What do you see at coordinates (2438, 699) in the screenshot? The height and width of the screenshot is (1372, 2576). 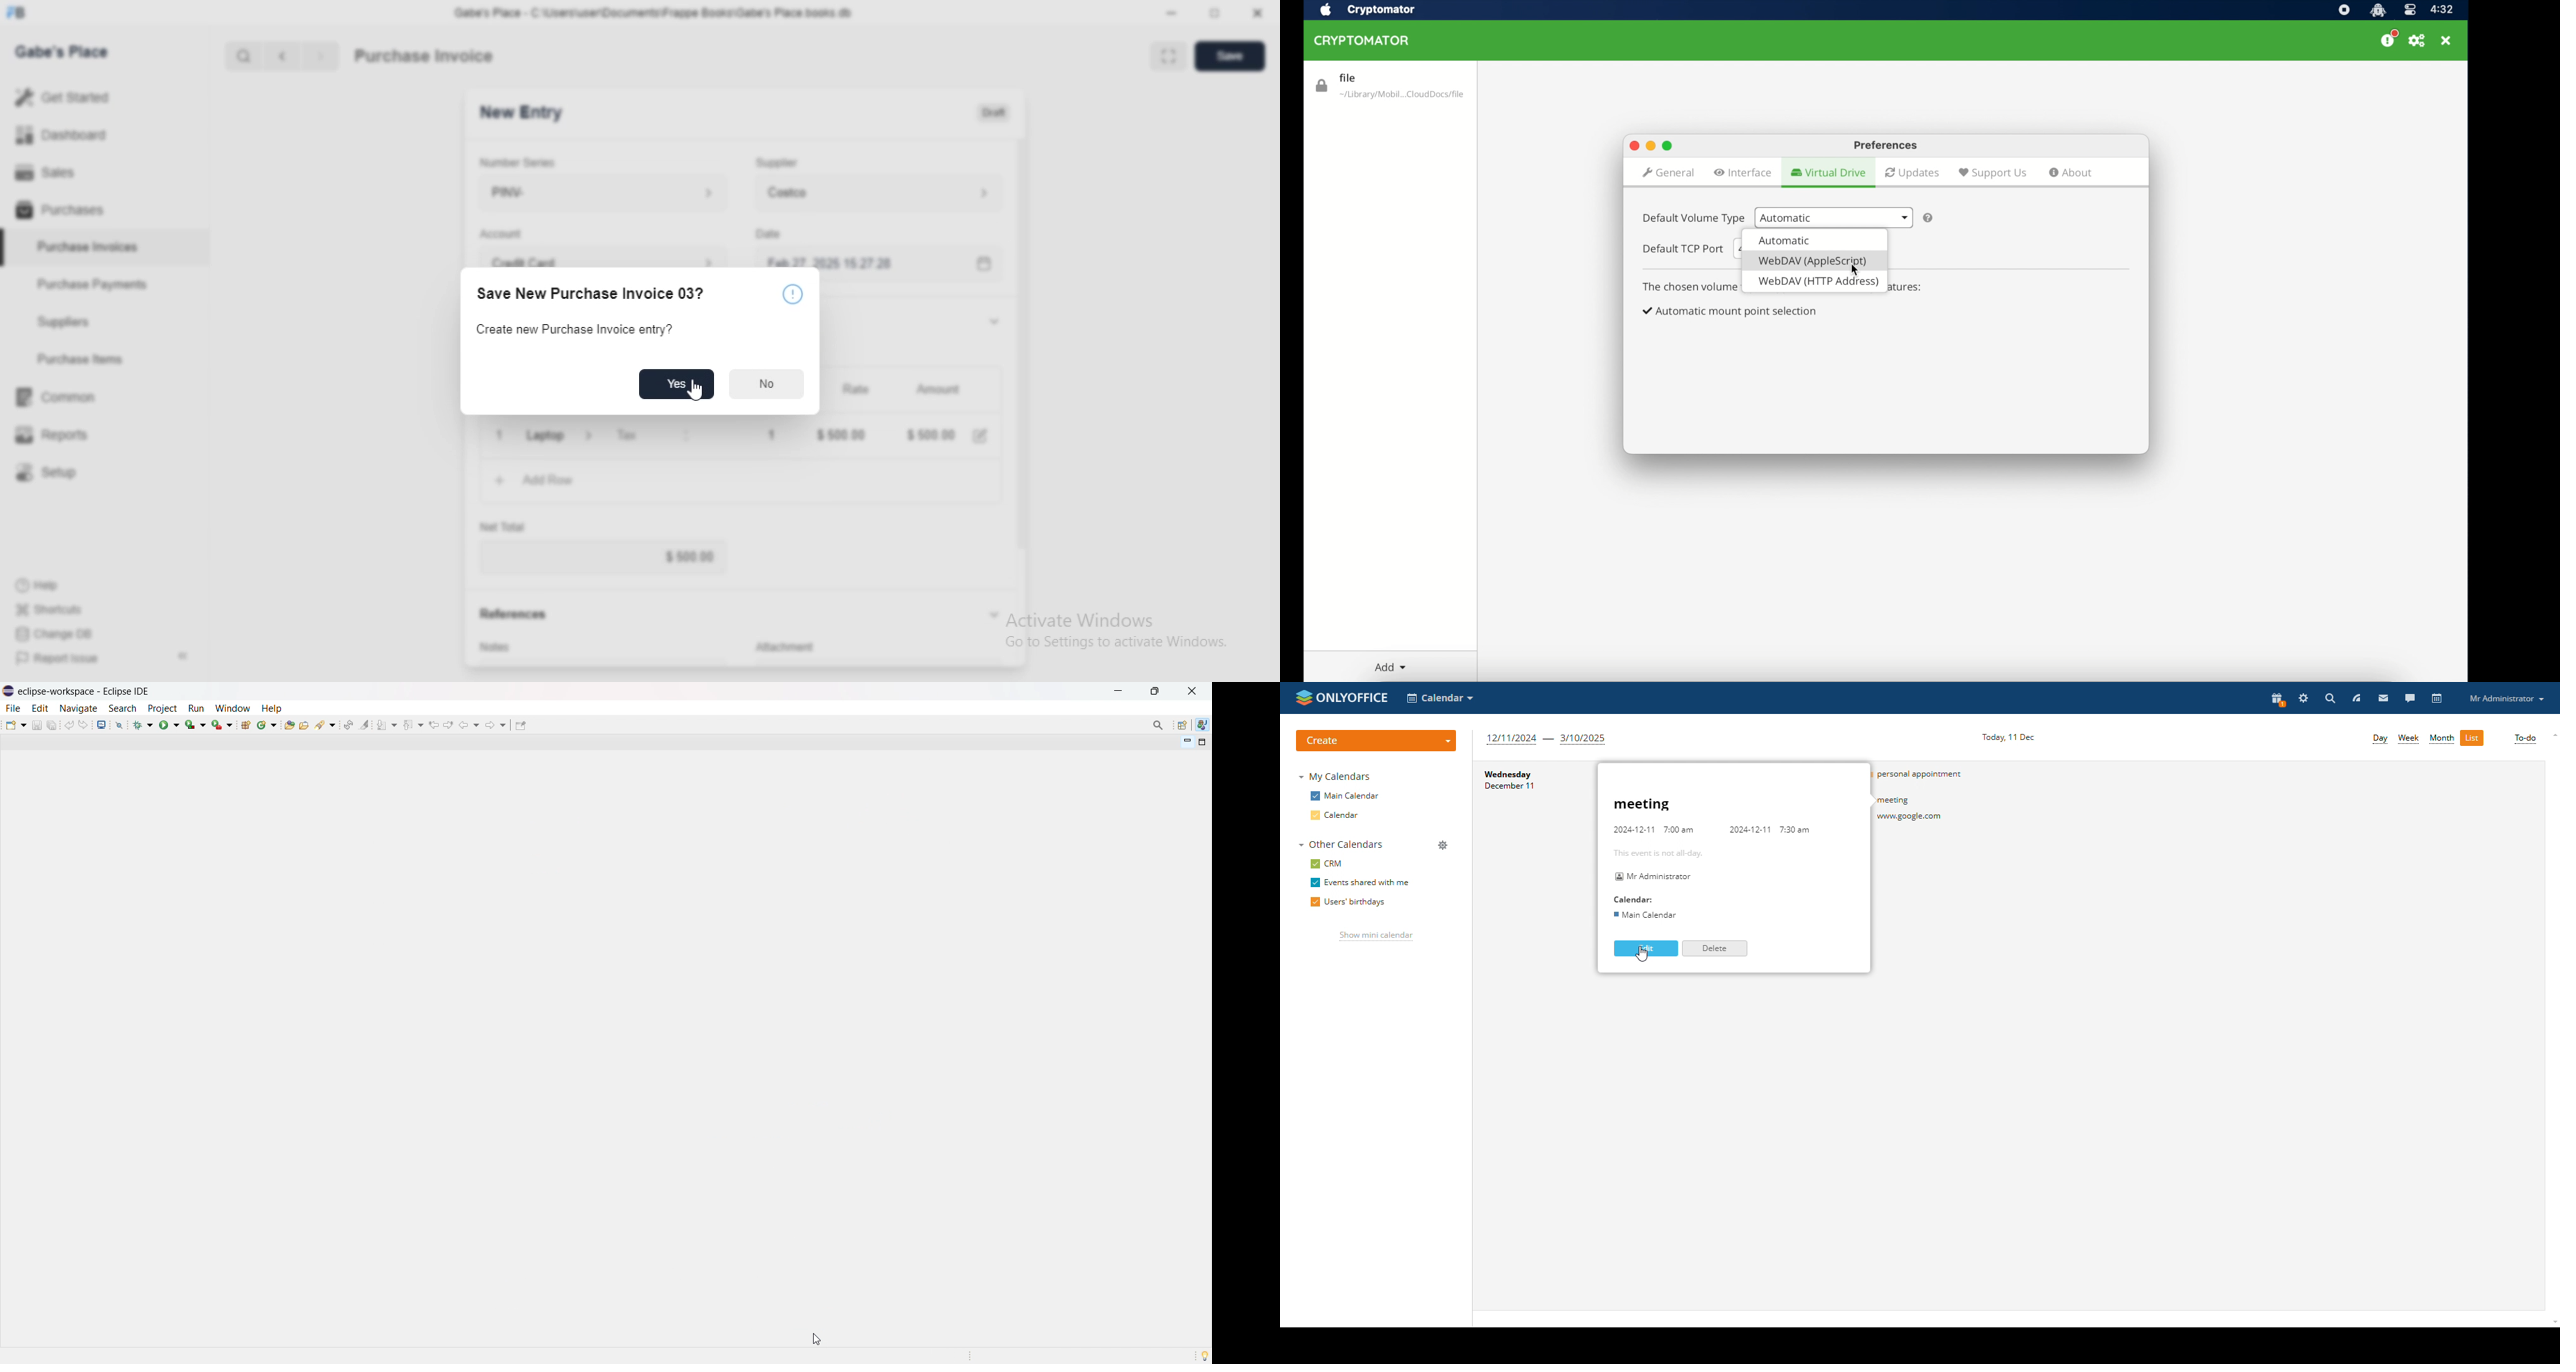 I see `calendar` at bounding box center [2438, 699].